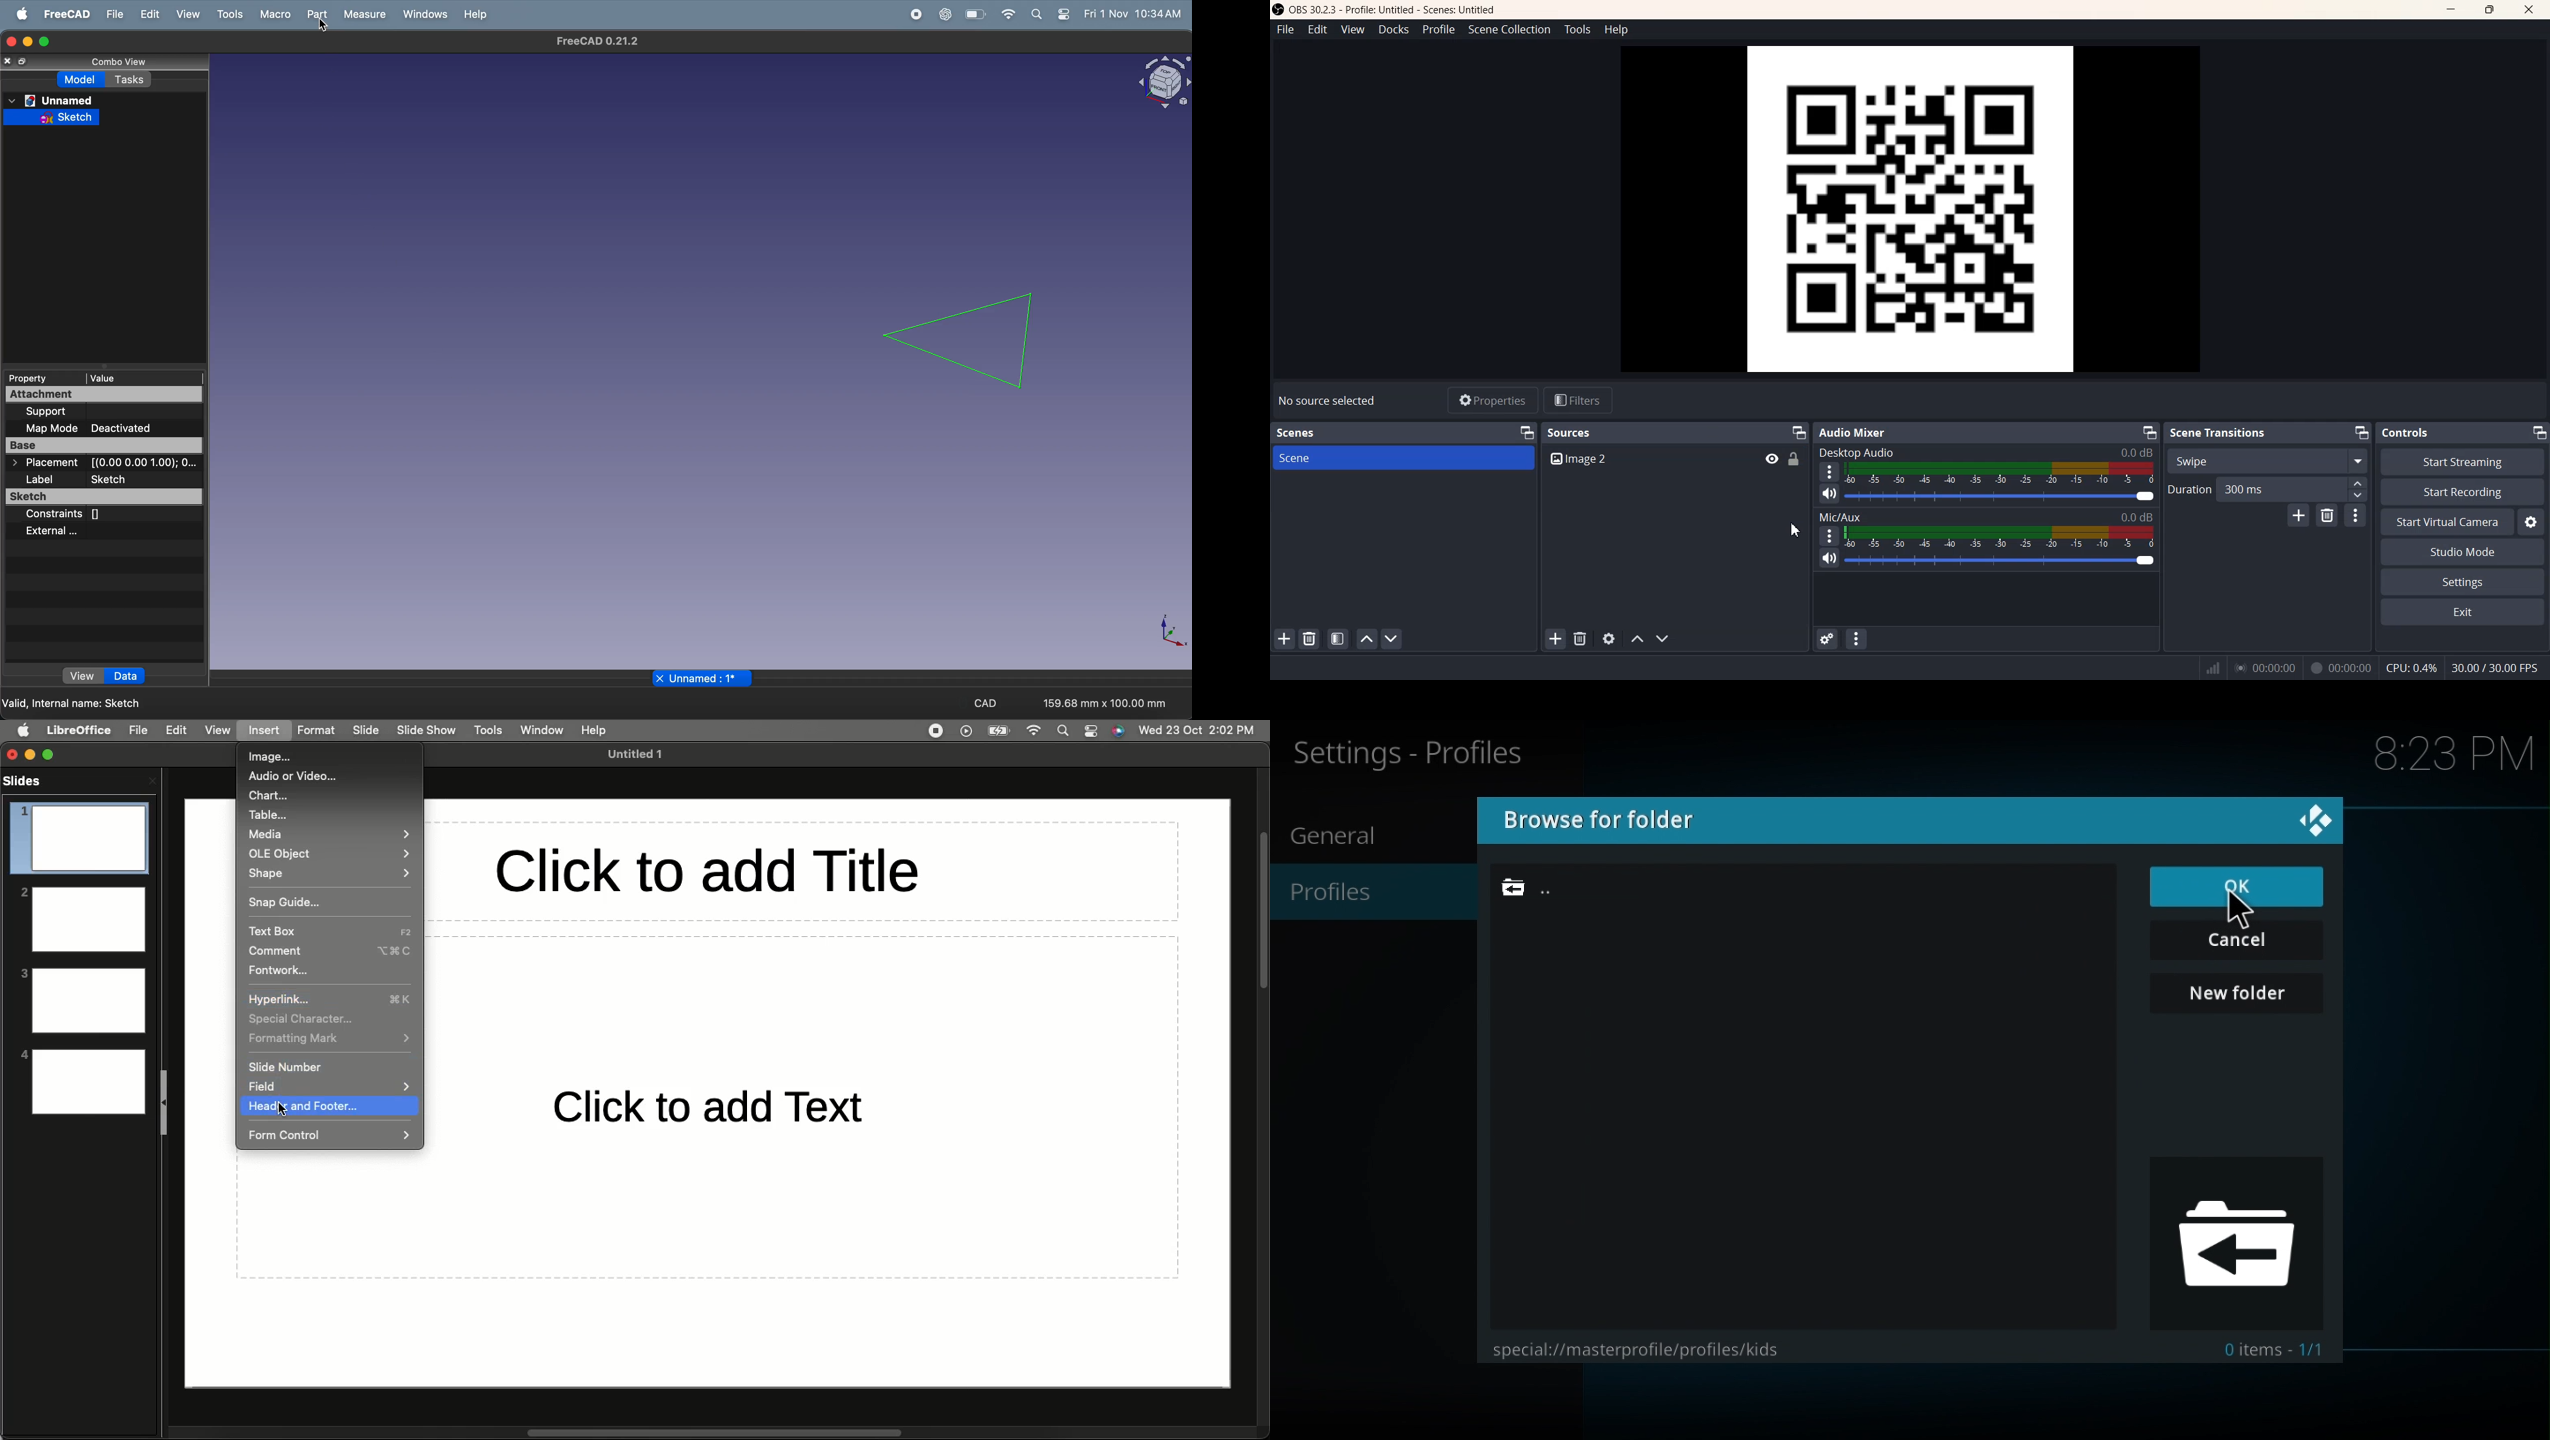  Describe the element at coordinates (1778, 468) in the screenshot. I see `Cursor` at that location.